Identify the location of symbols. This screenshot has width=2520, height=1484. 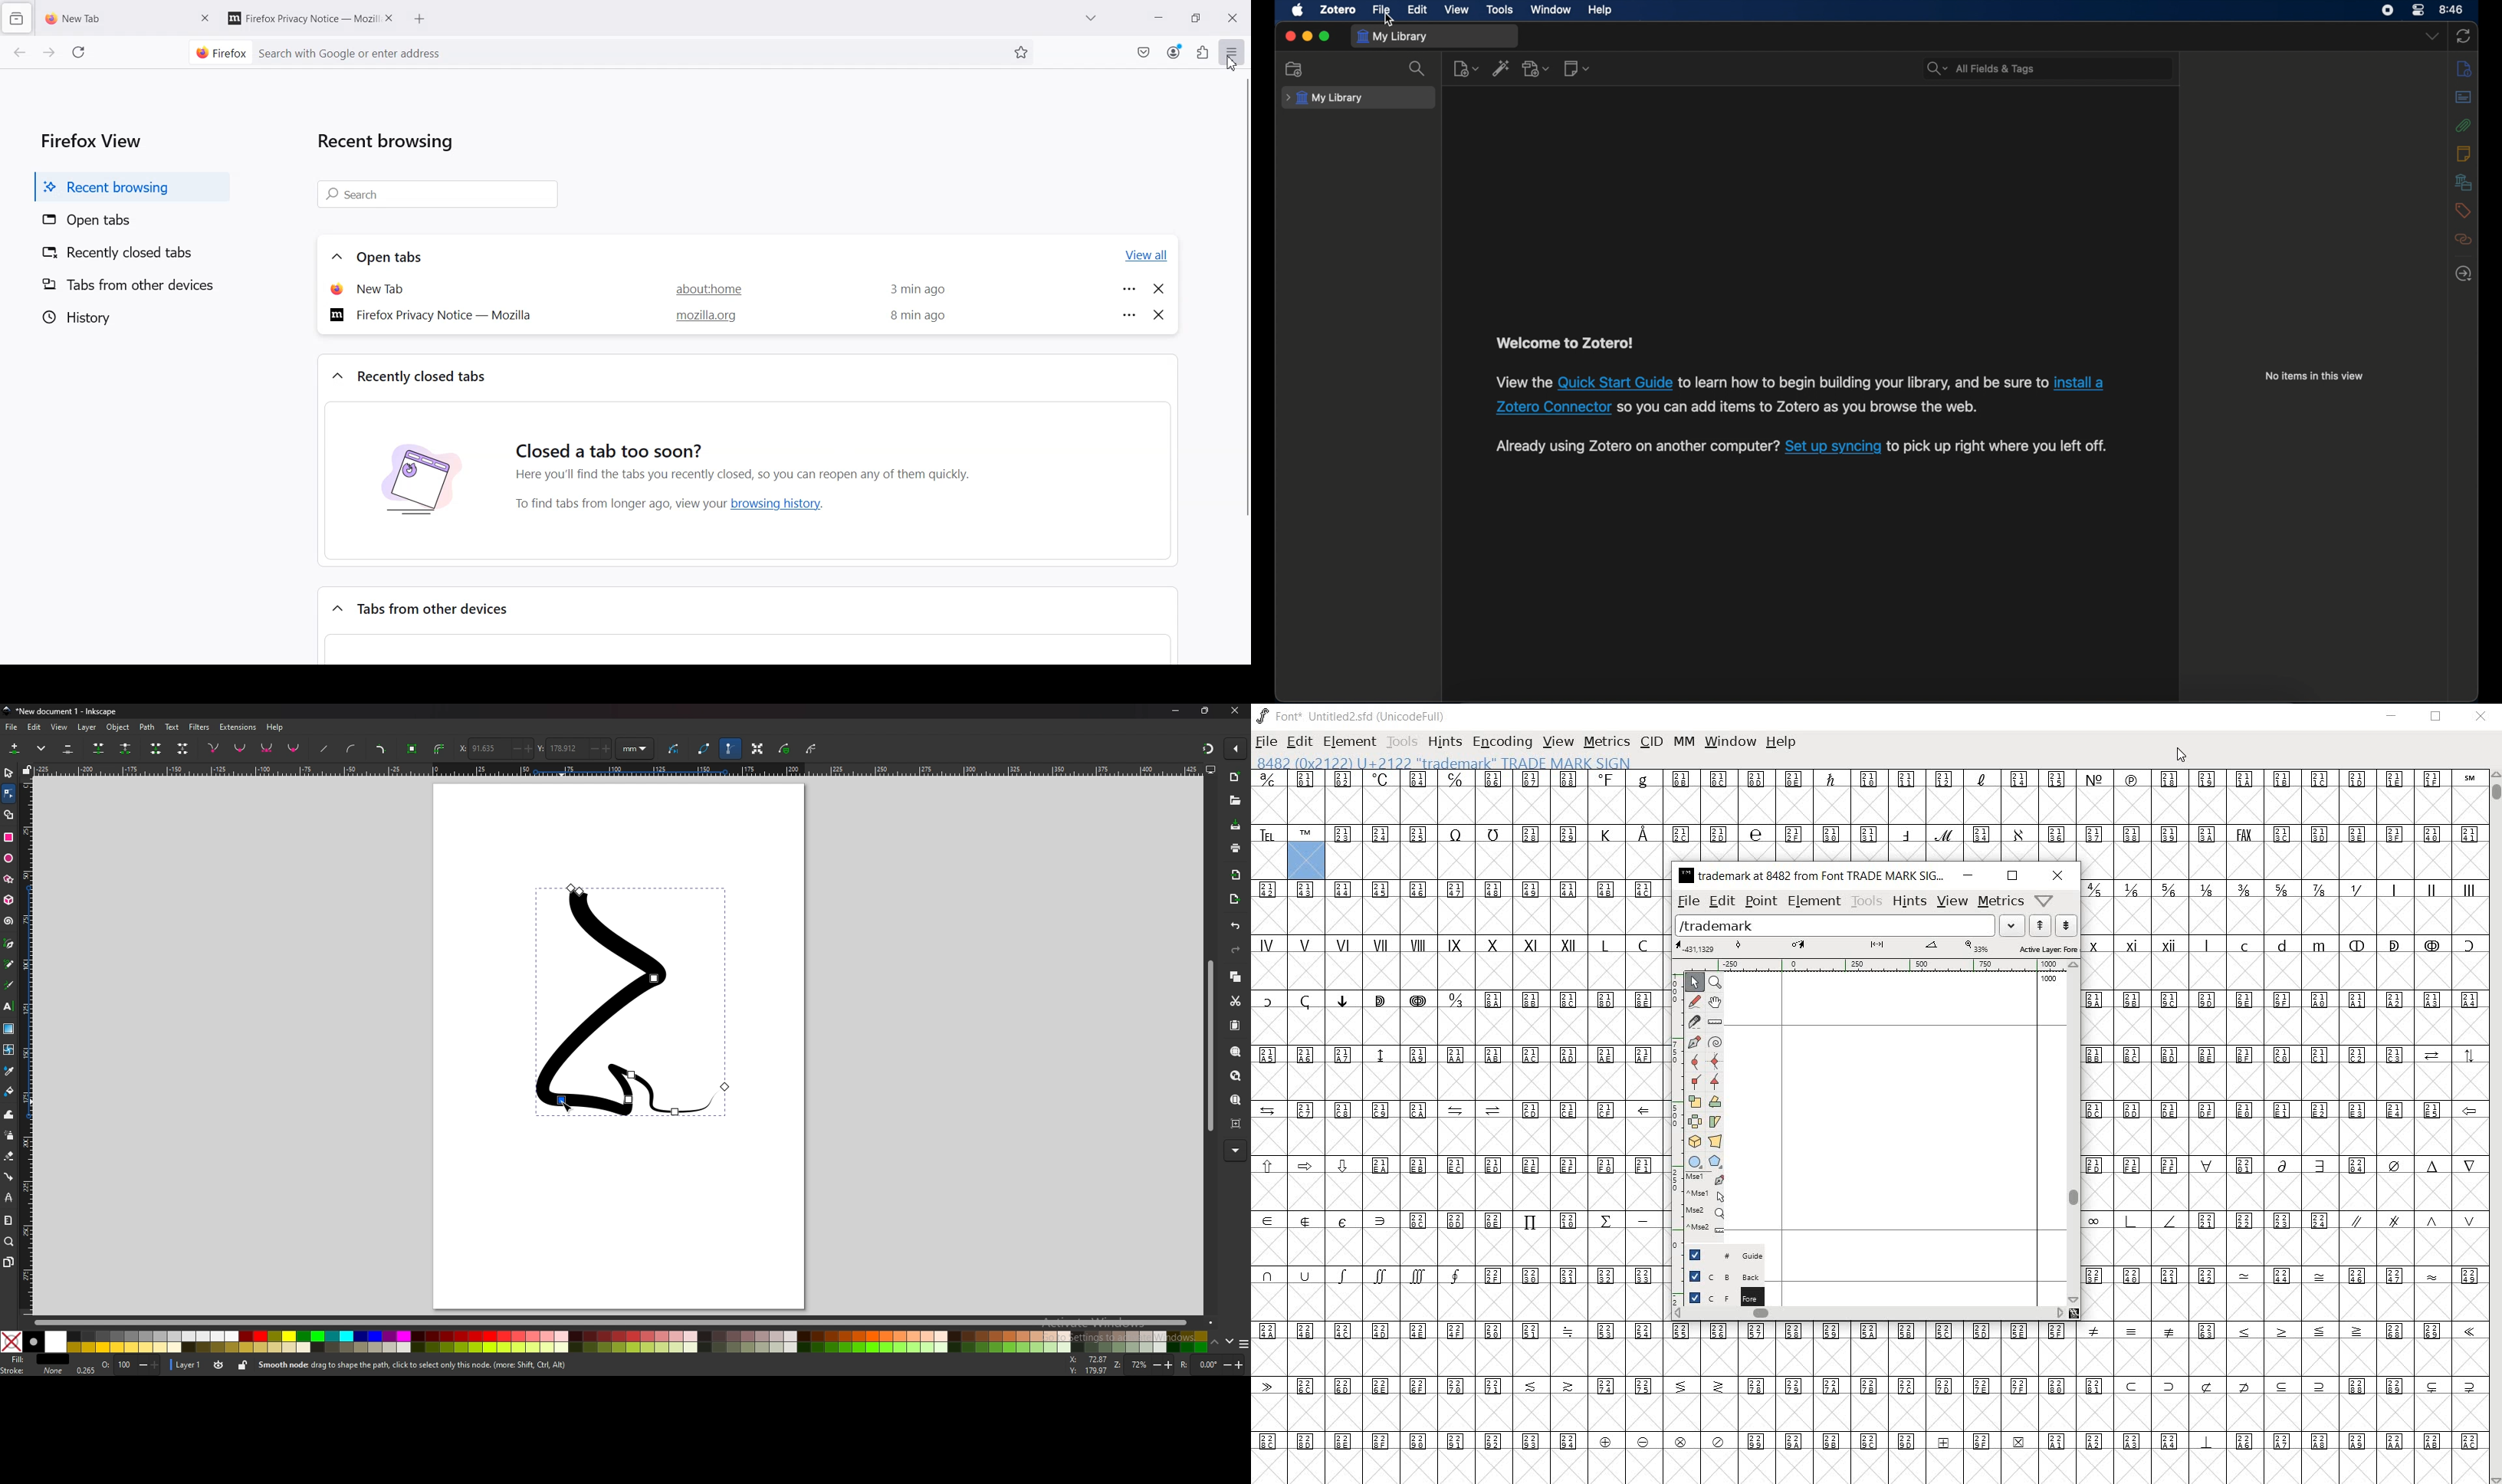
(2284, 1016).